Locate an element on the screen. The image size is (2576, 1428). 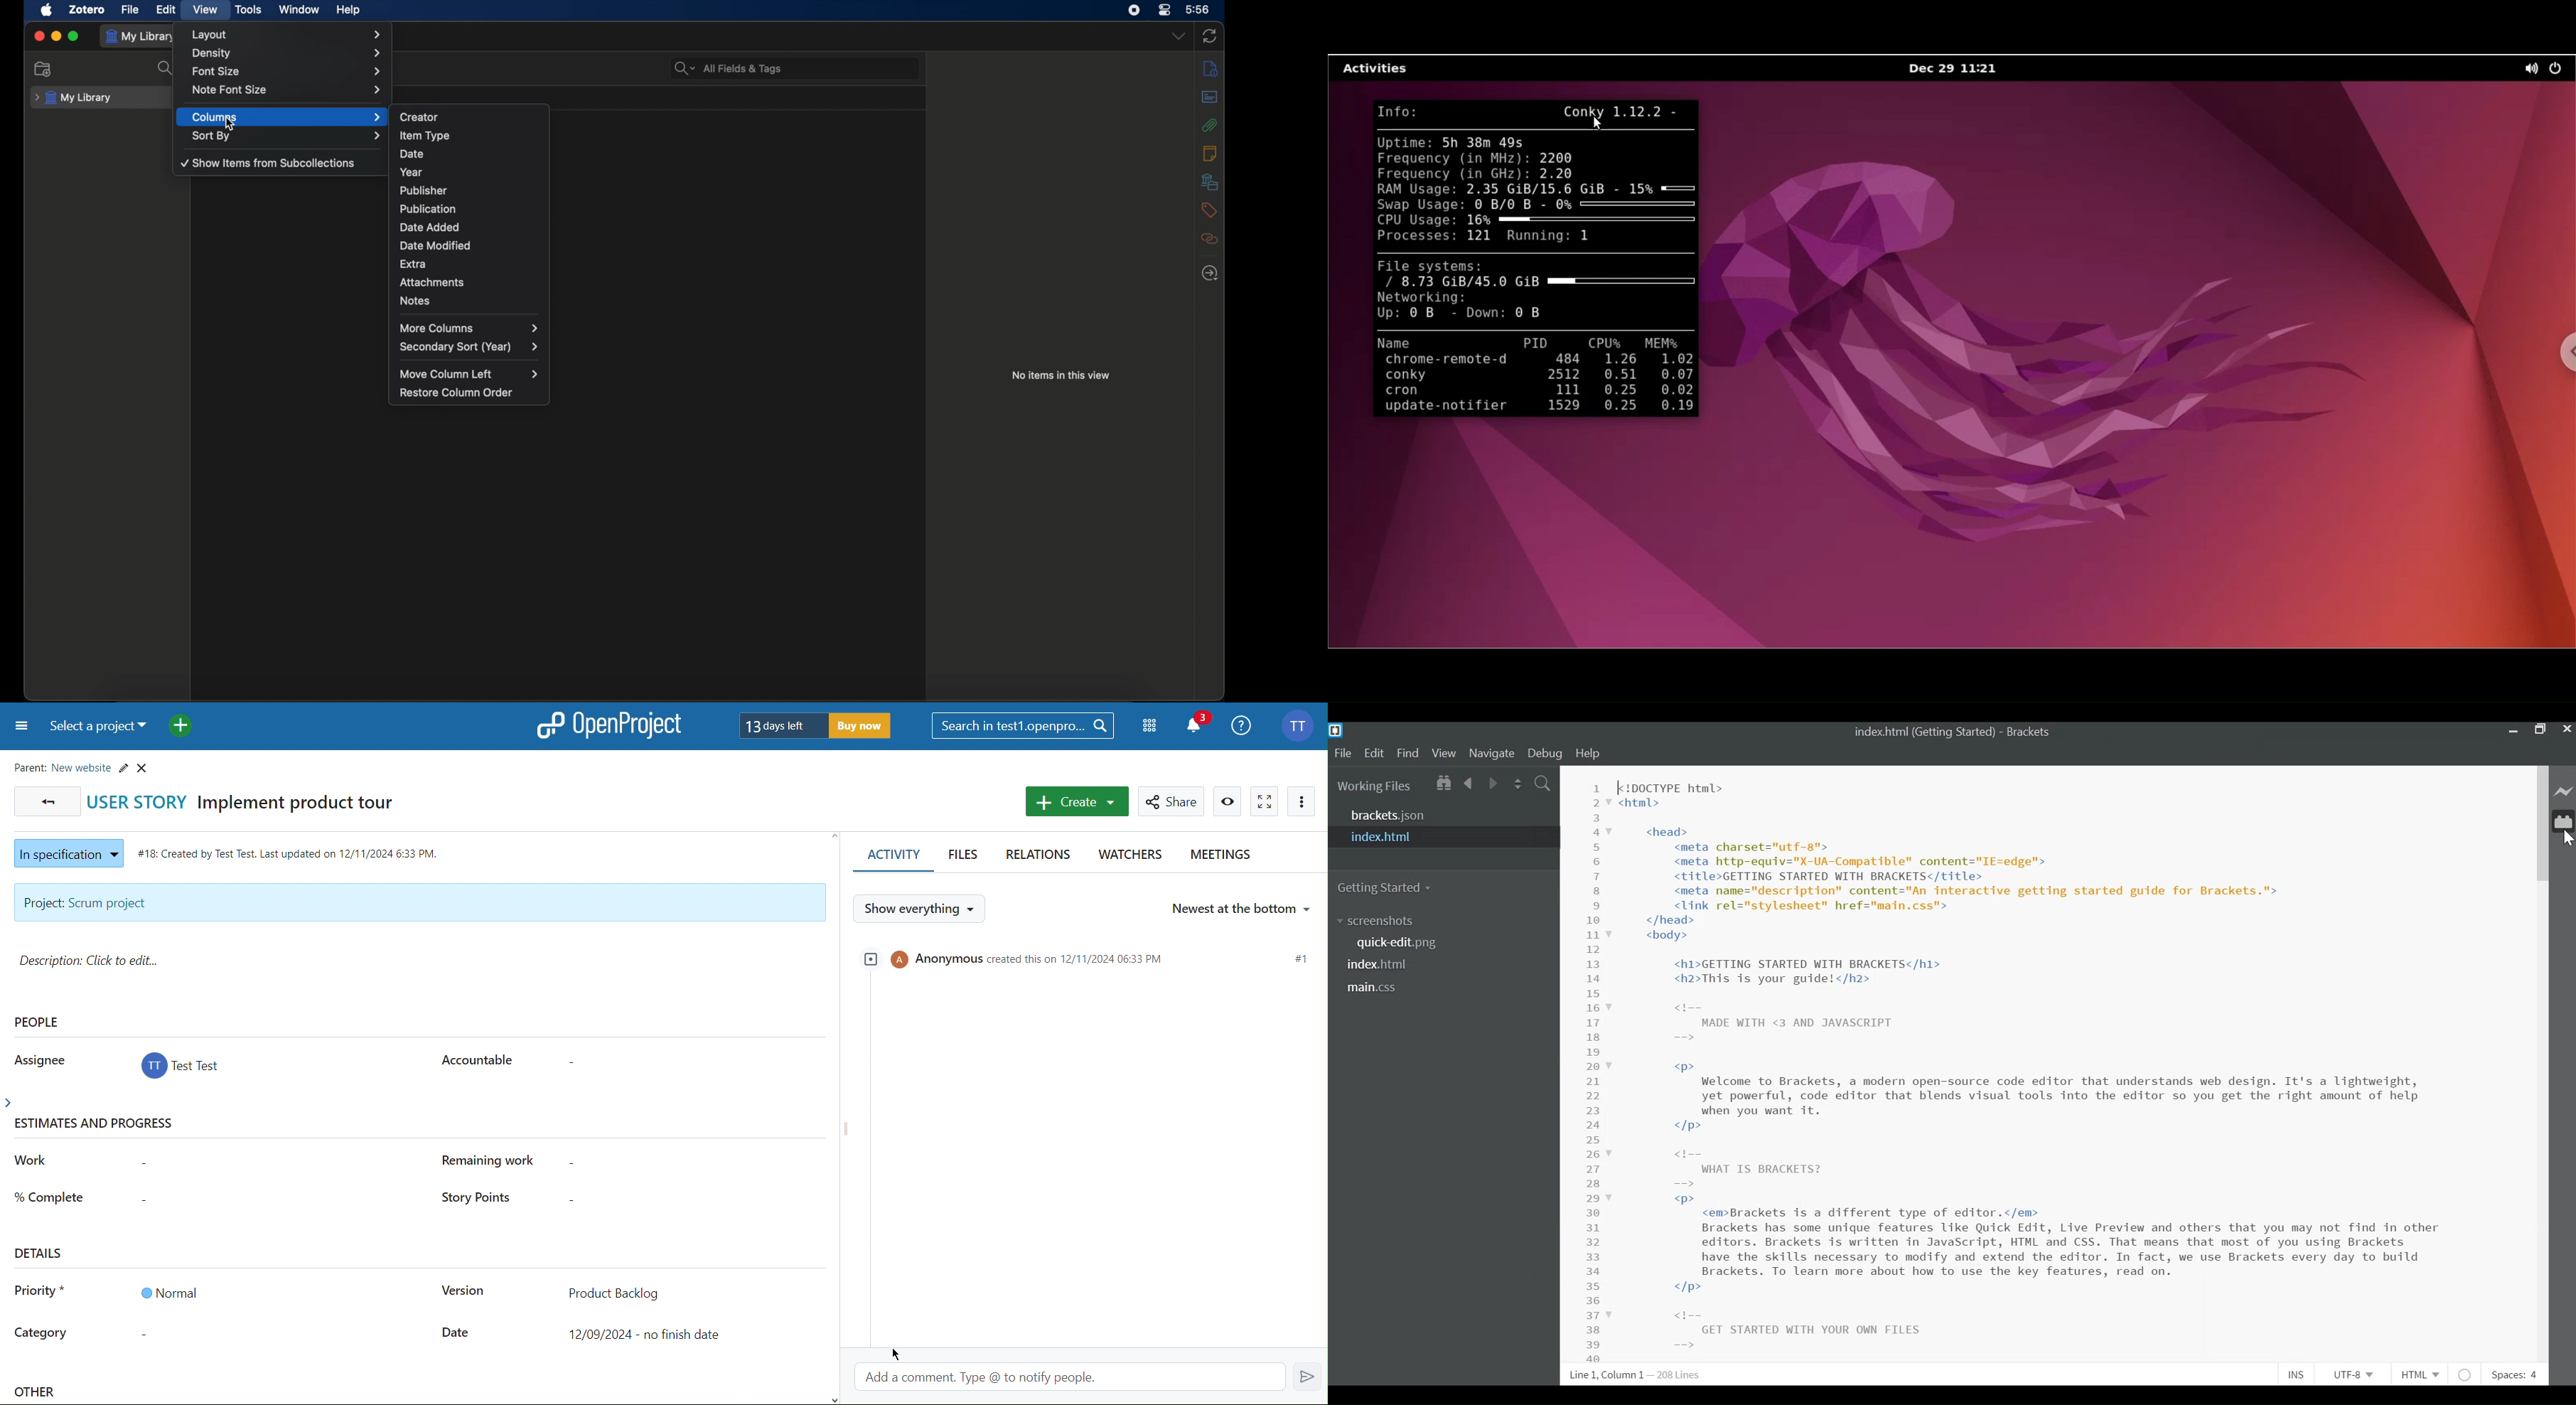
window is located at coordinates (299, 10).